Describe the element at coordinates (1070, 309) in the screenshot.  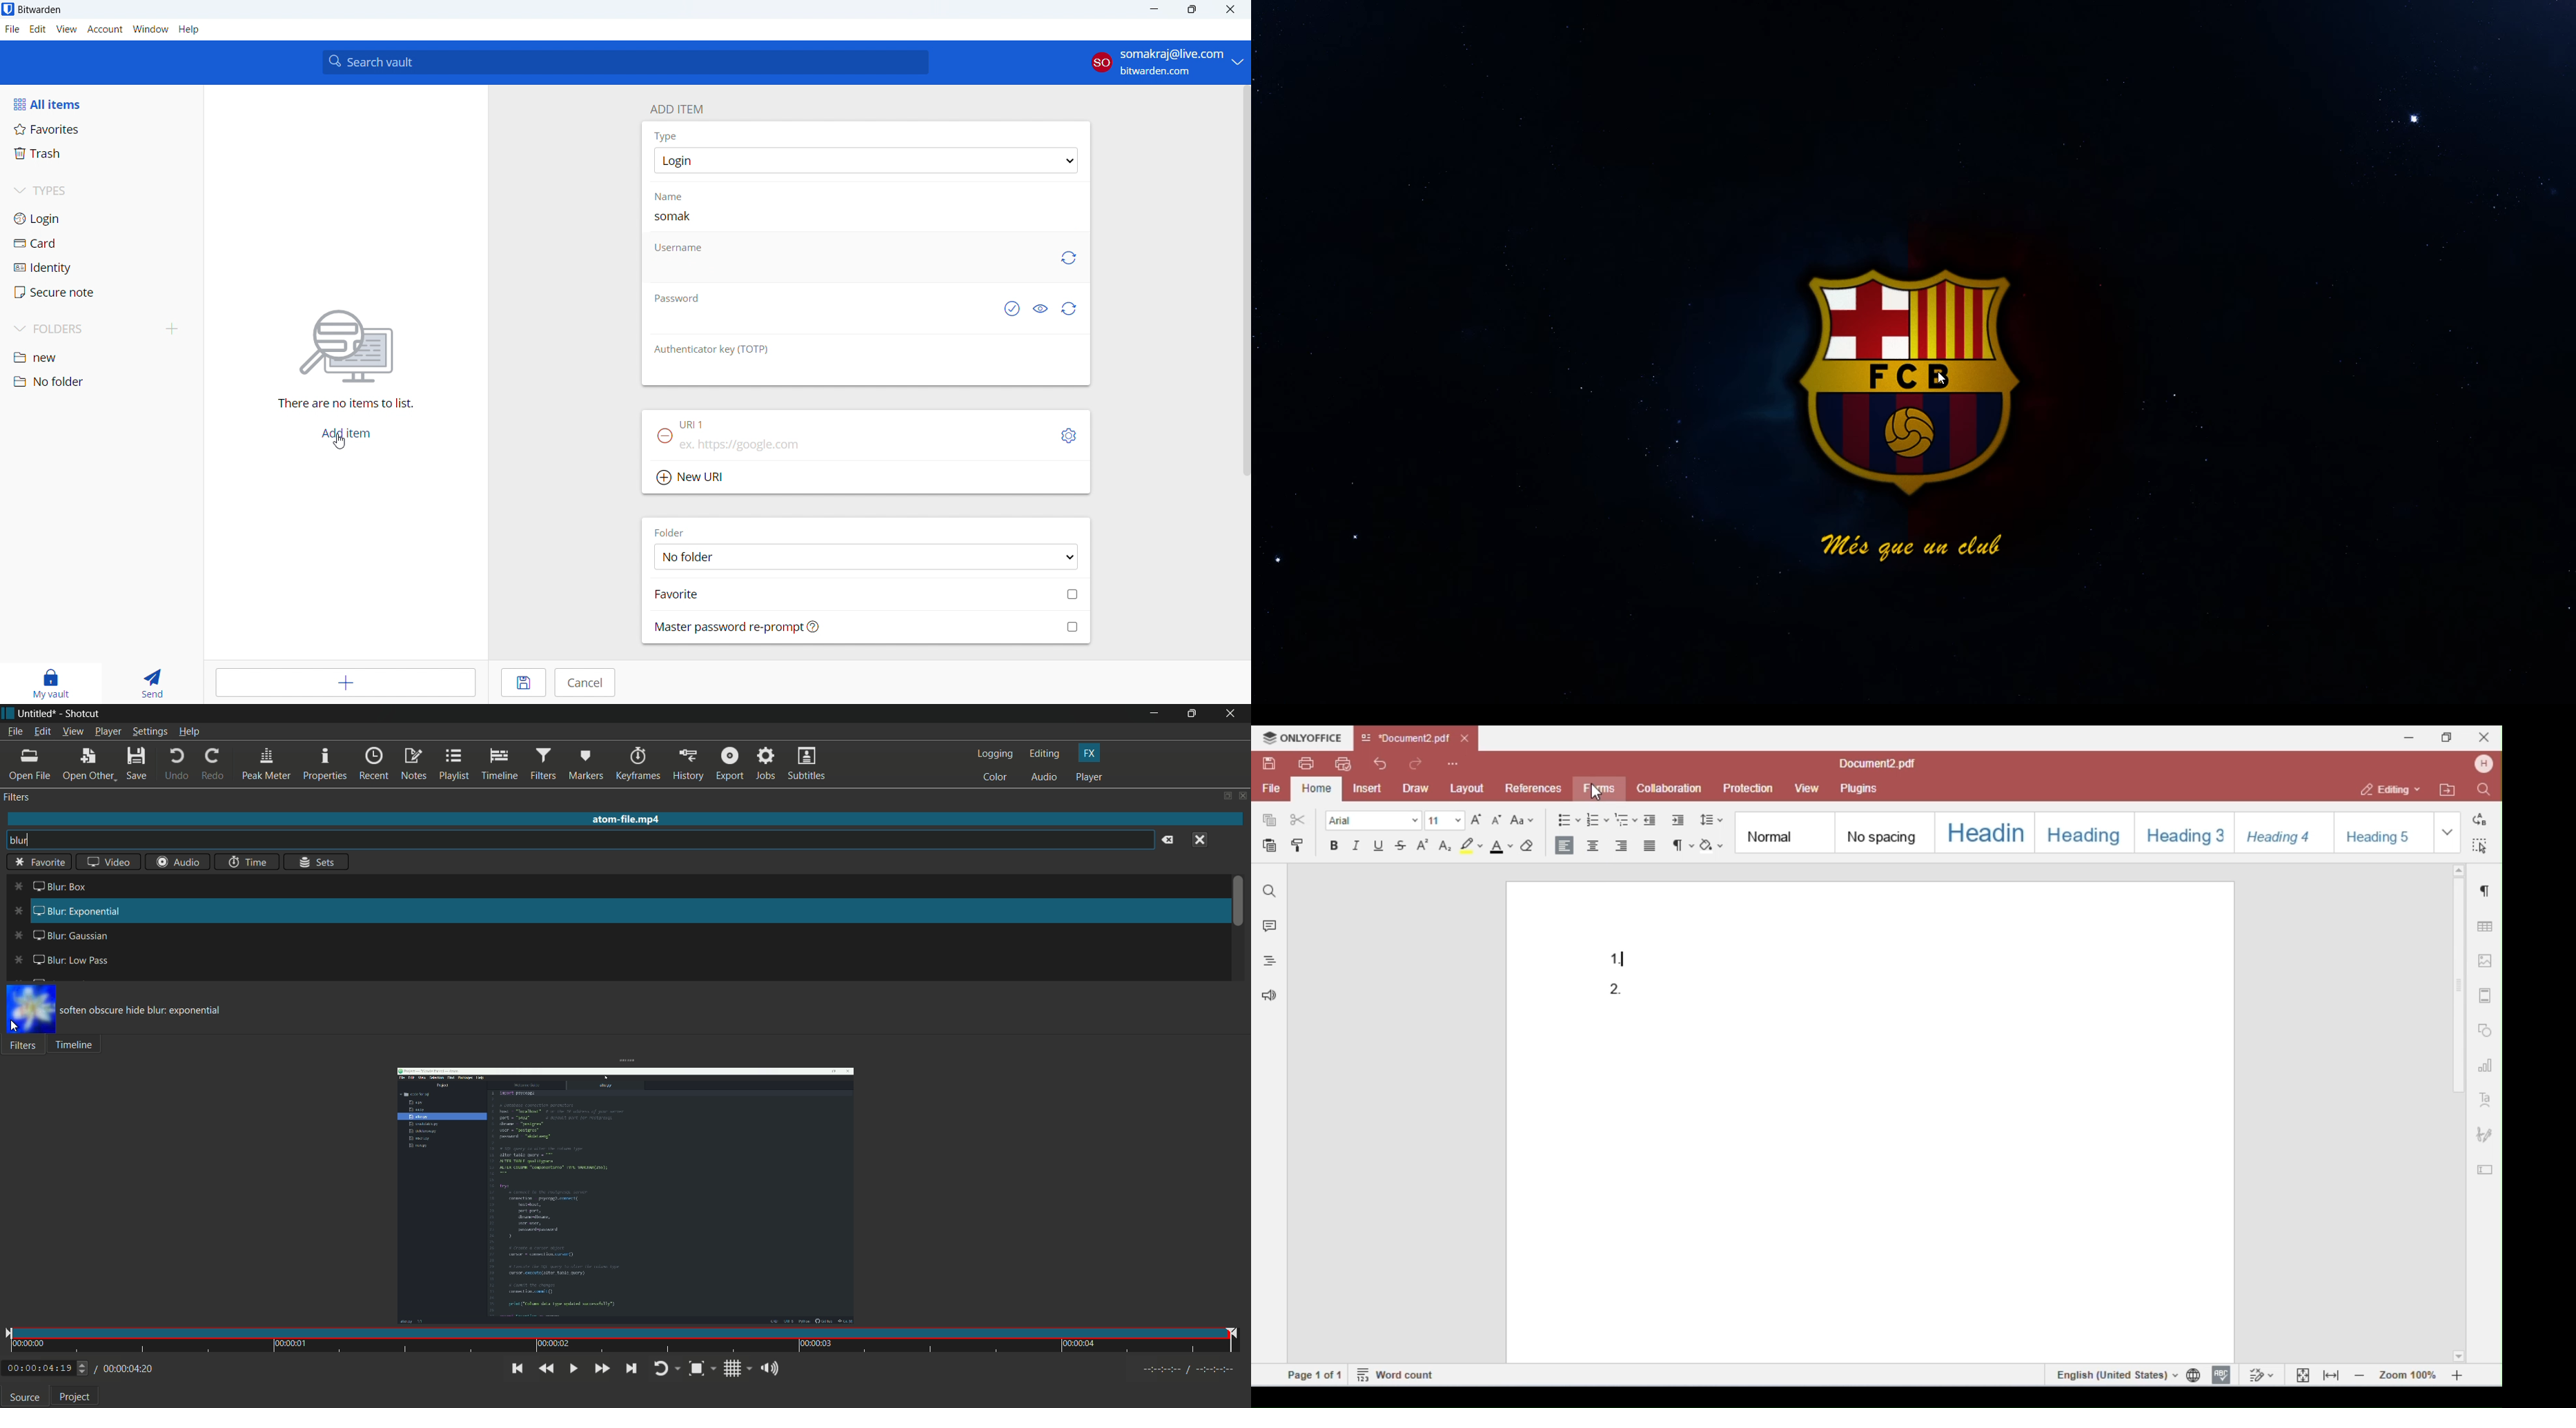
I see `generate password` at that location.